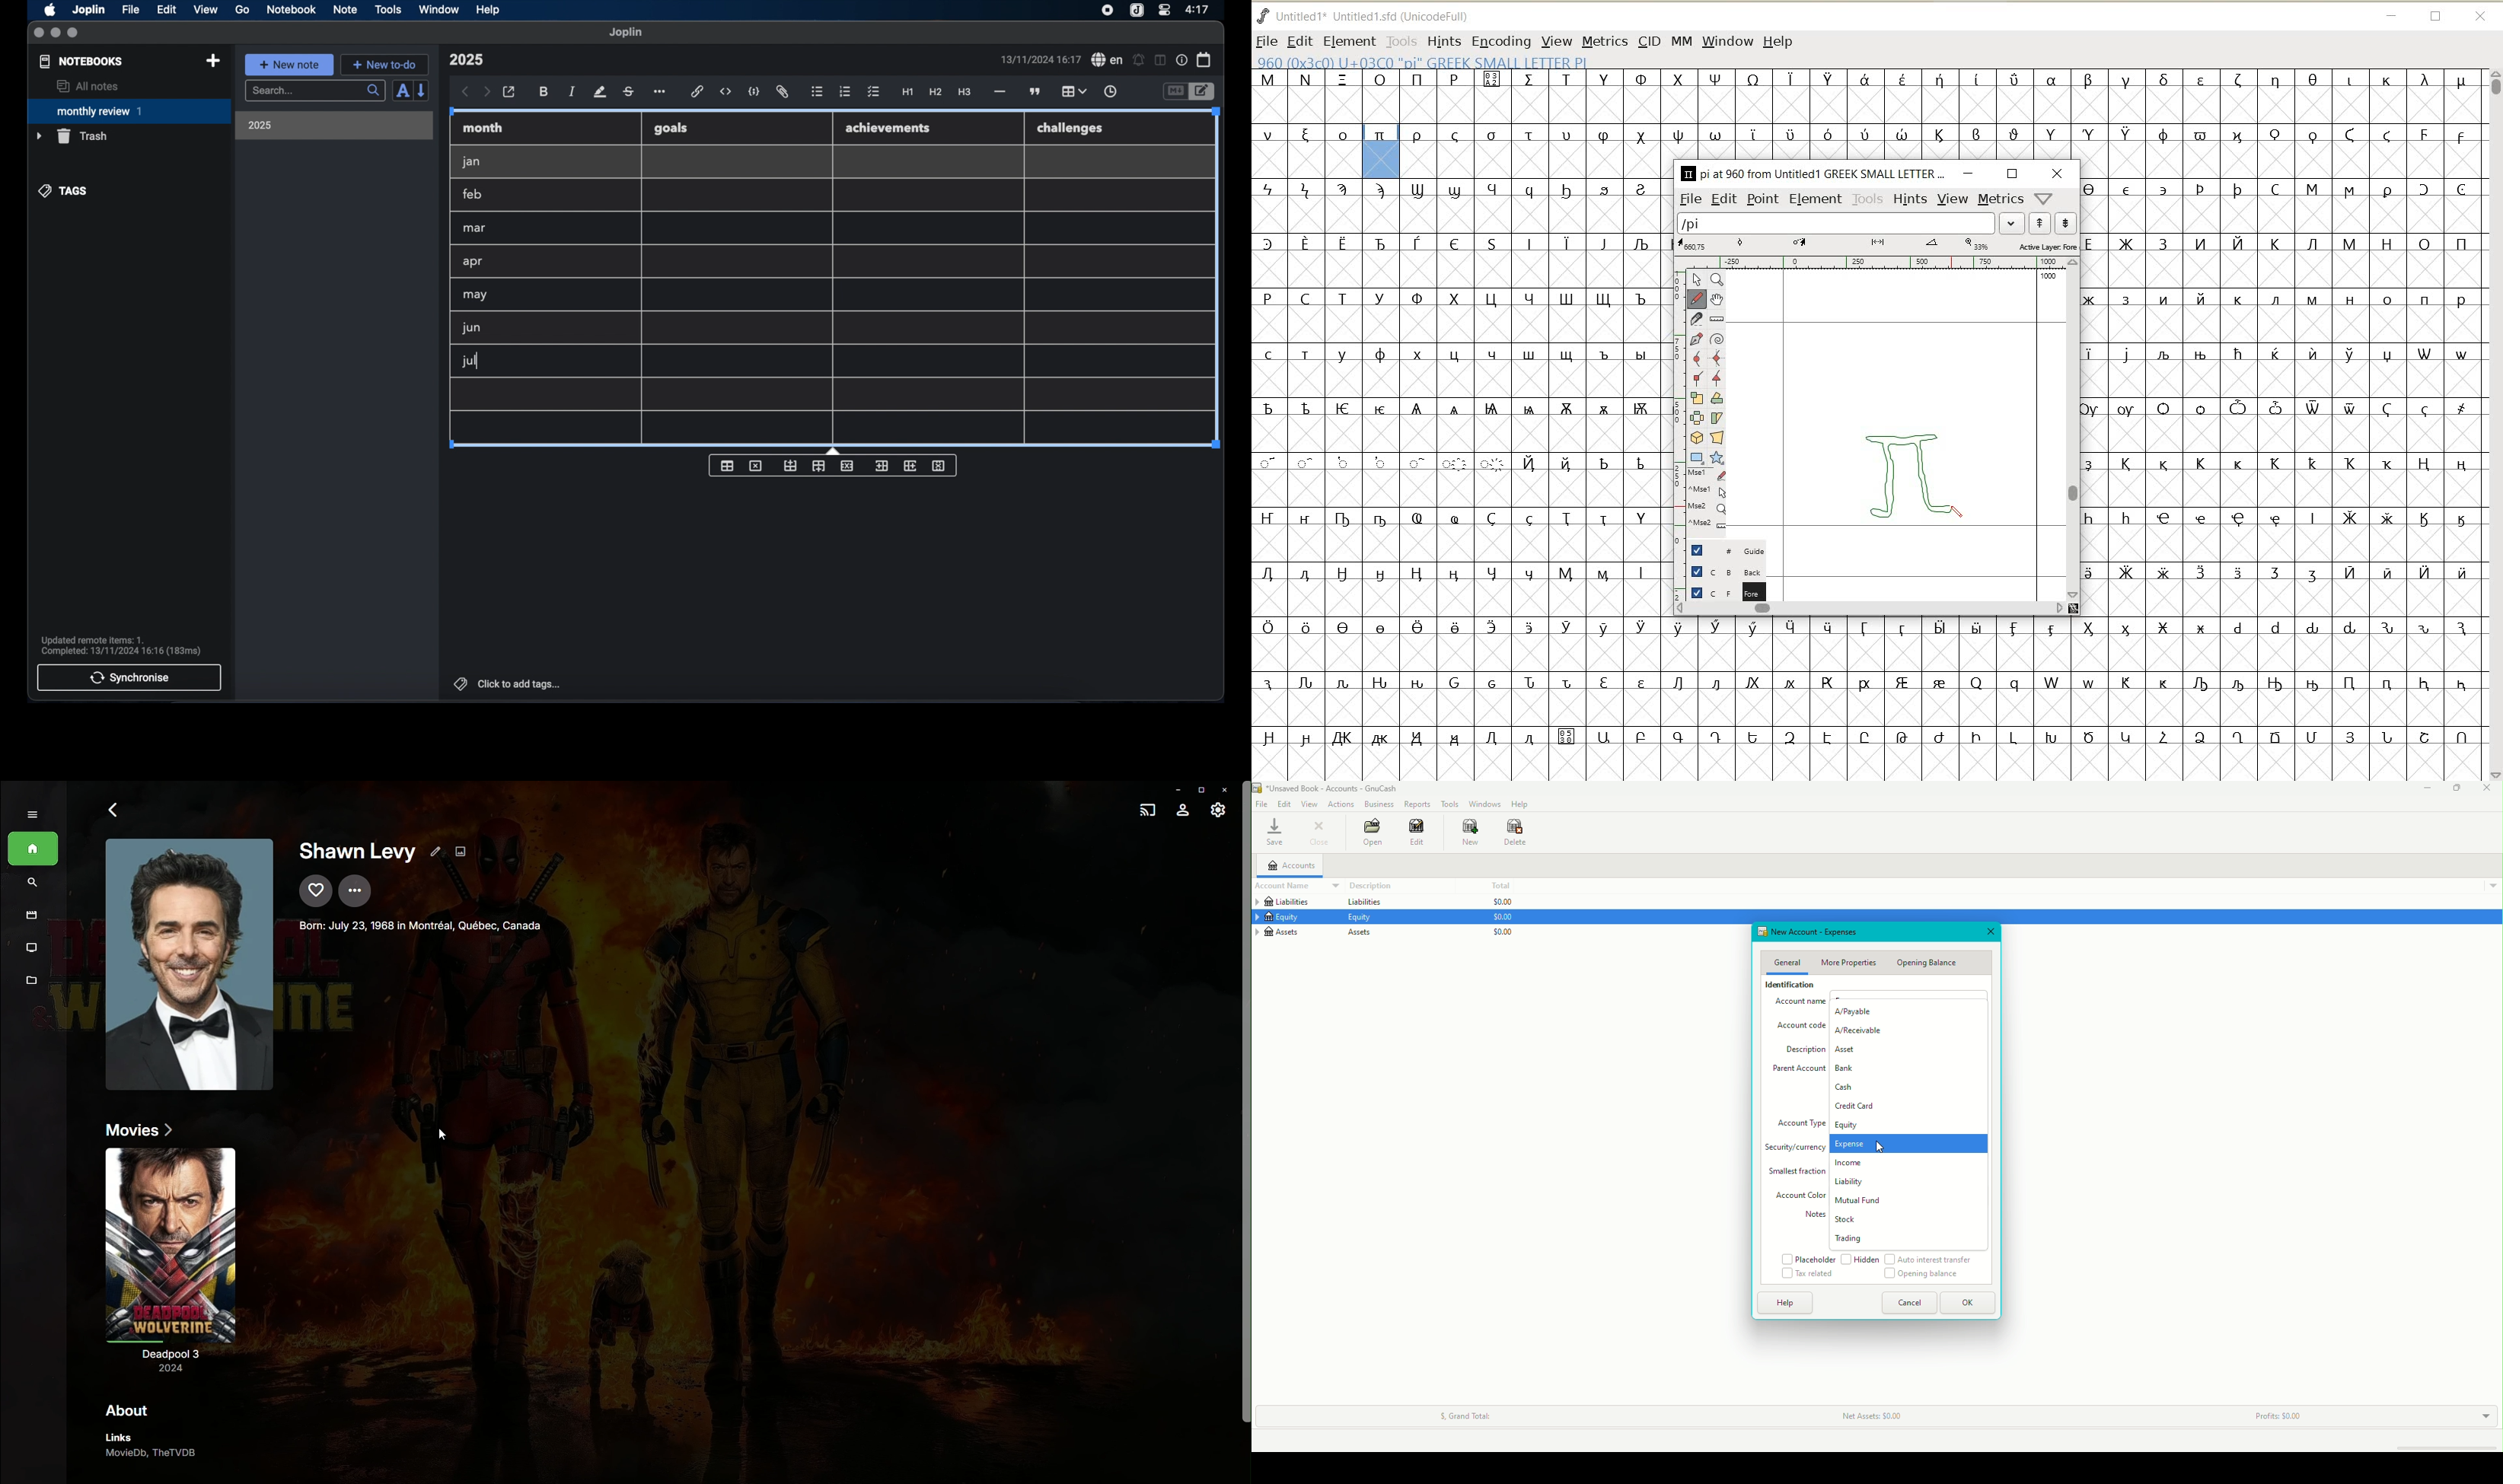  Describe the element at coordinates (1716, 458) in the screenshot. I see `polygon or star` at that location.